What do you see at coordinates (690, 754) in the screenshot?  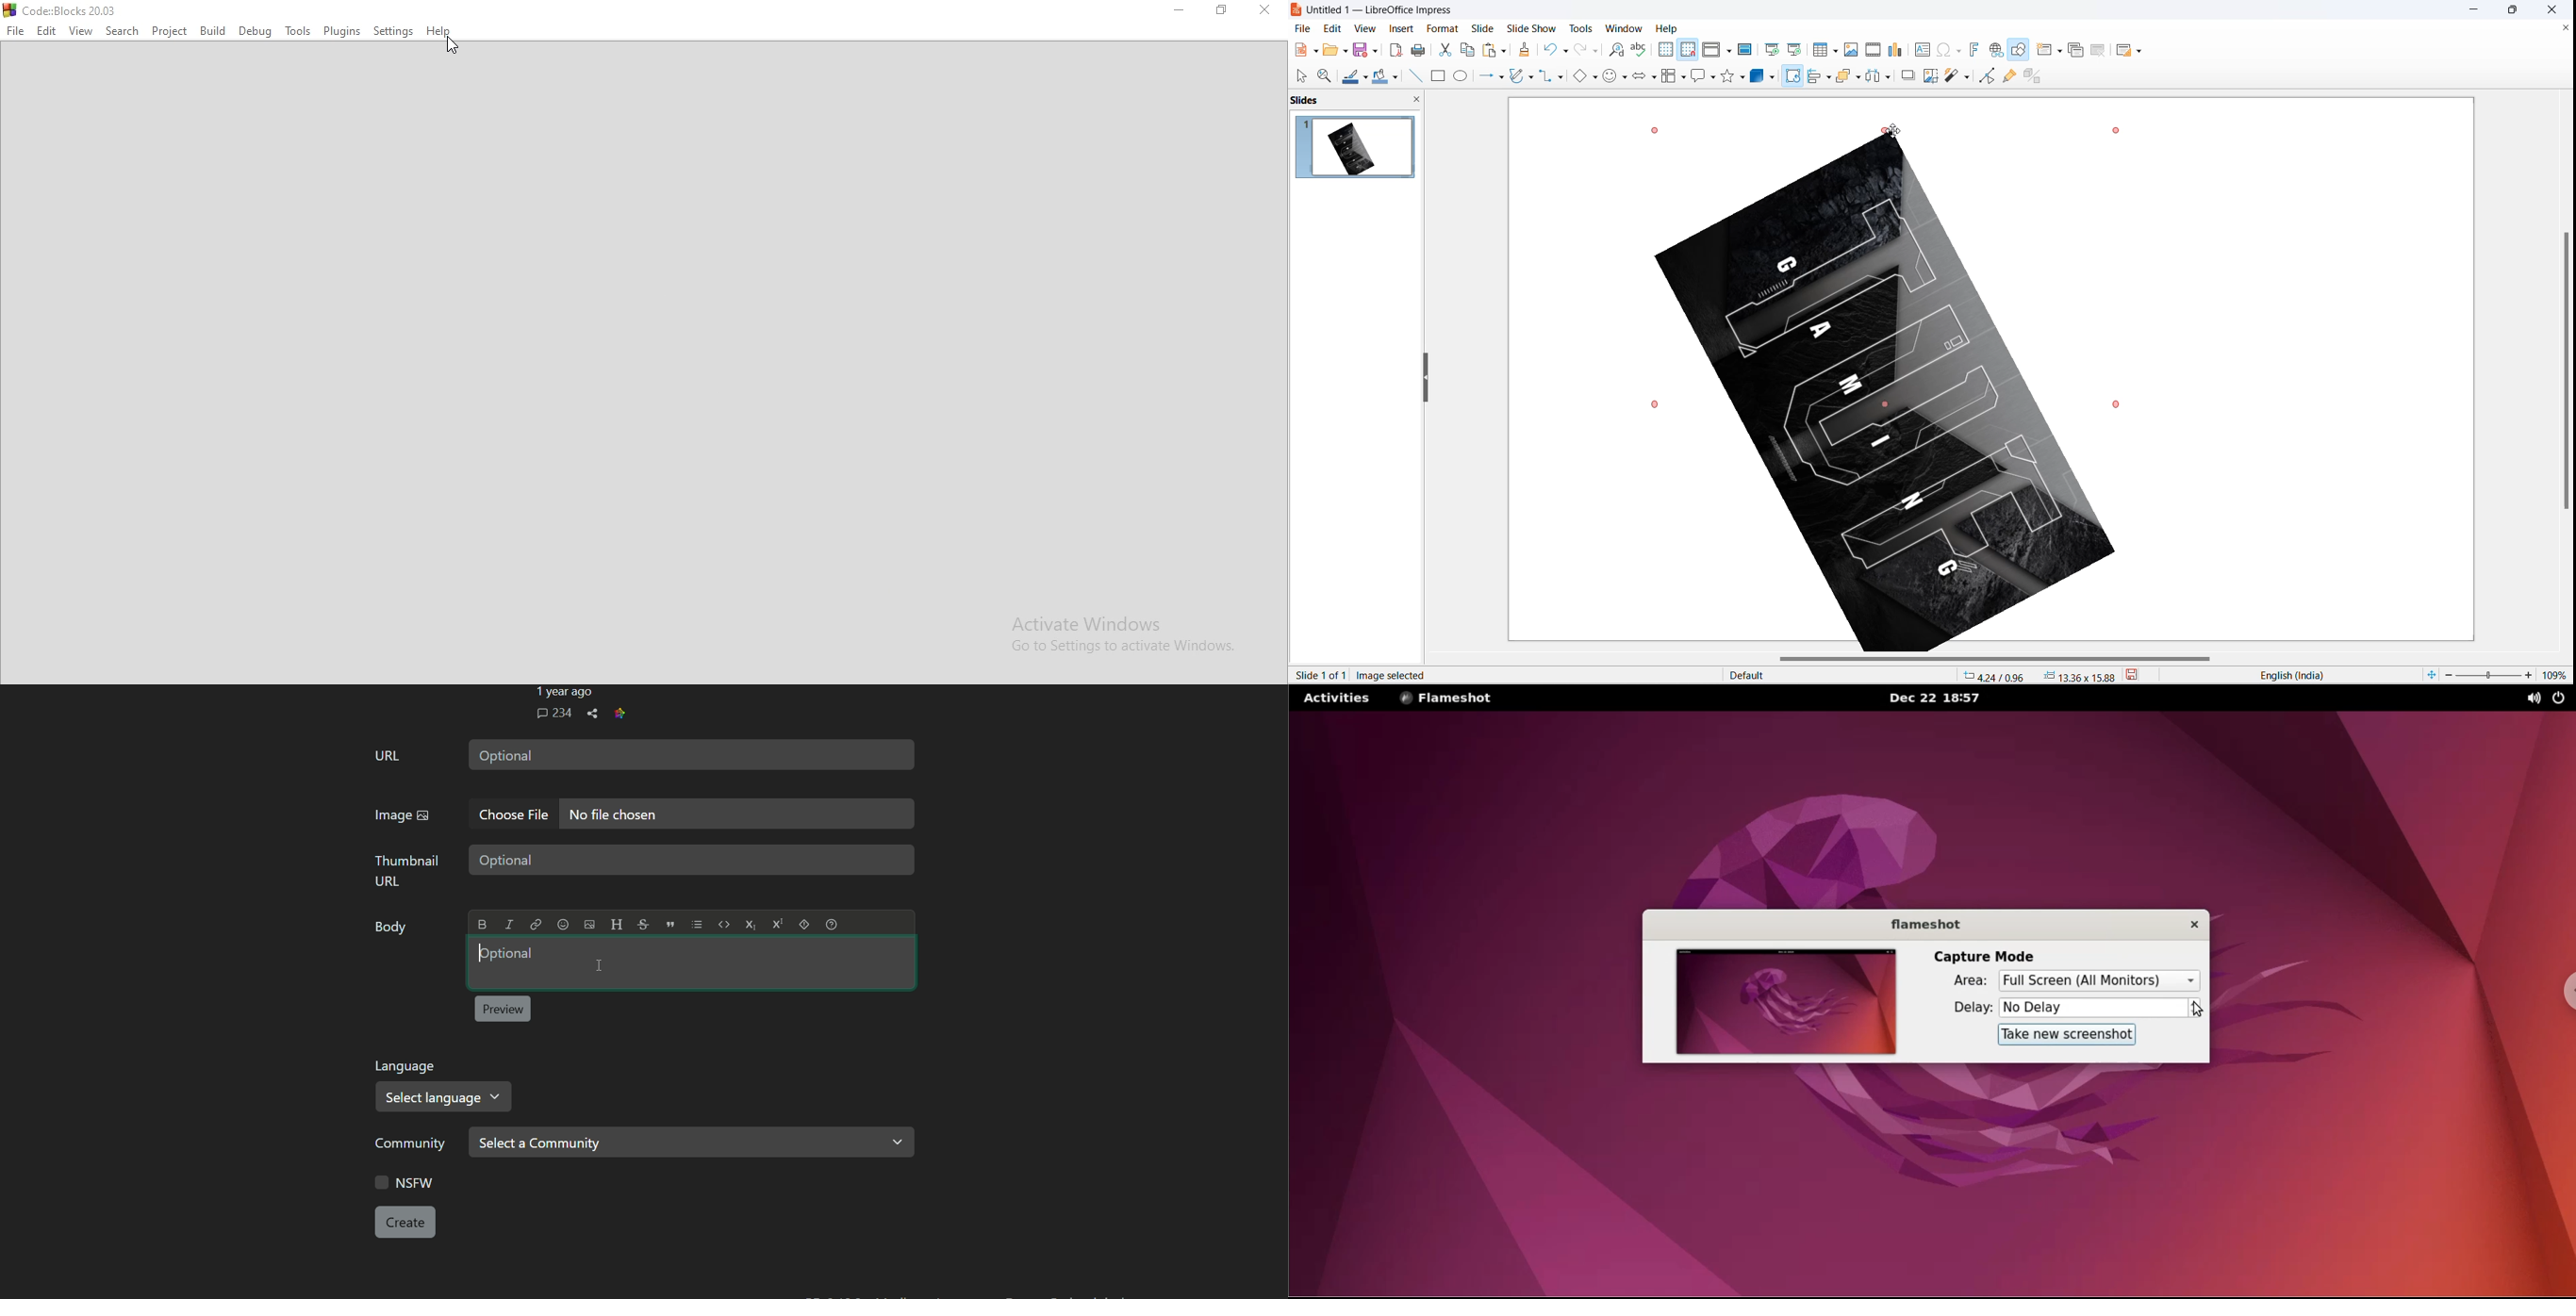 I see `text box` at bounding box center [690, 754].